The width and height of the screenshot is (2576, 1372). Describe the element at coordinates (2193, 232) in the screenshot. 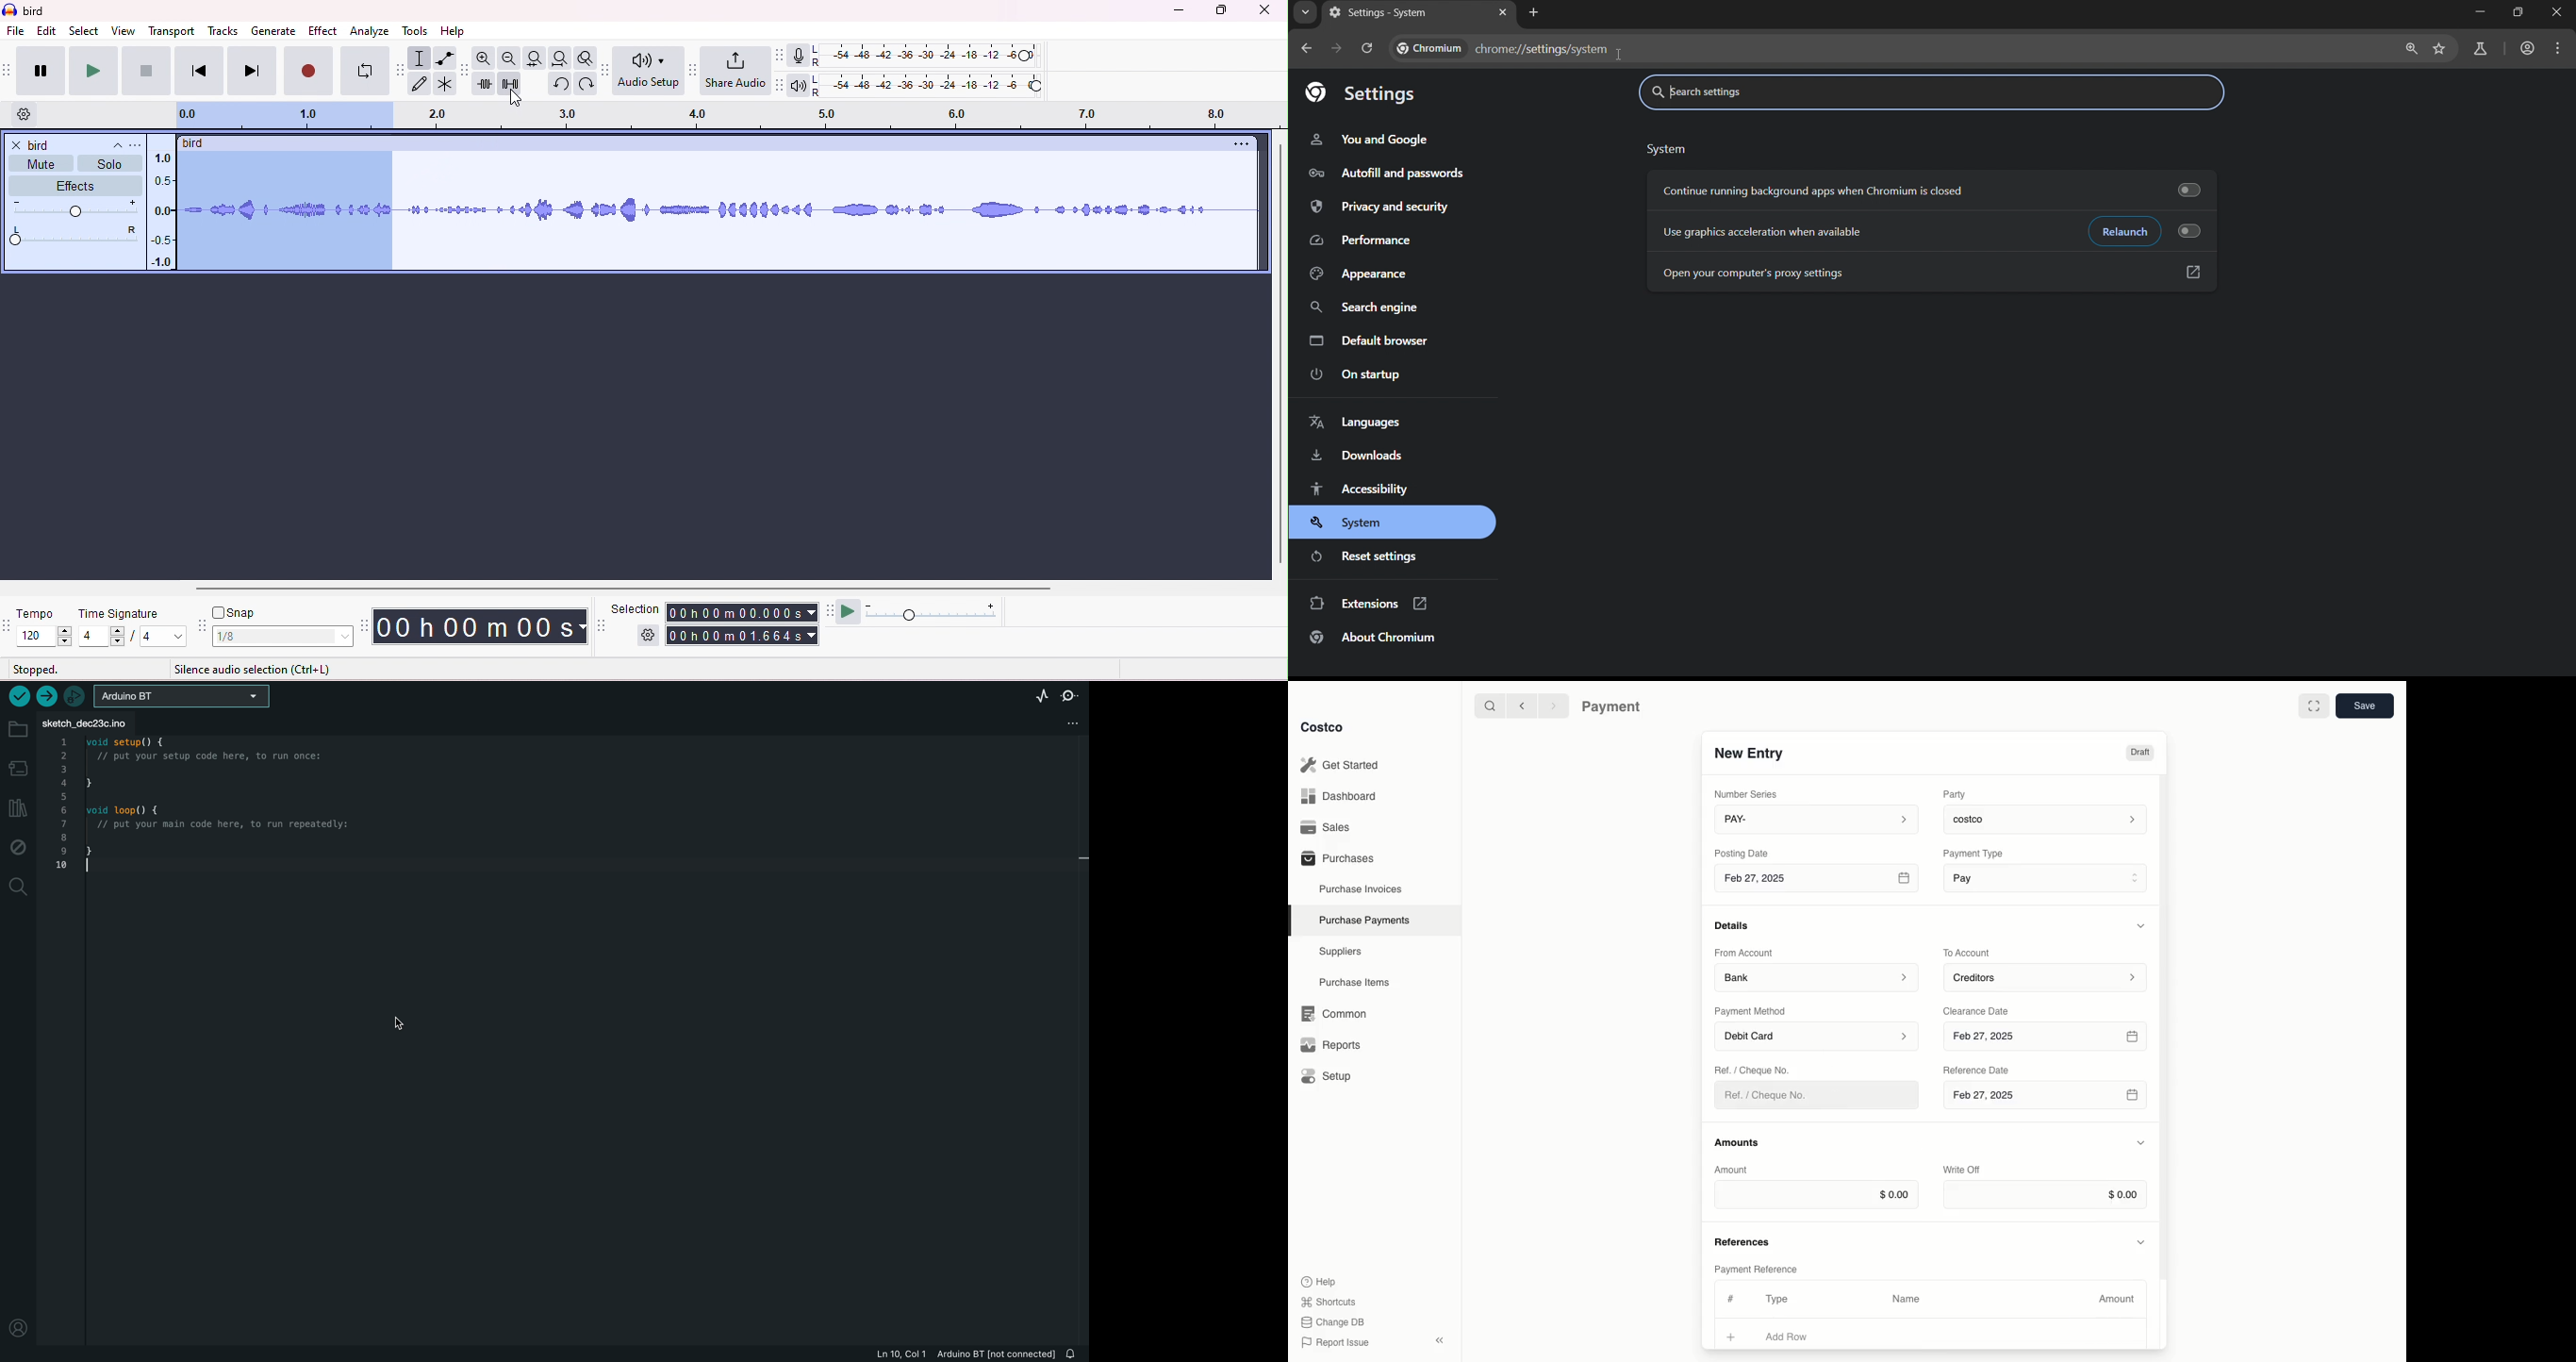

I see `toggle` at that location.